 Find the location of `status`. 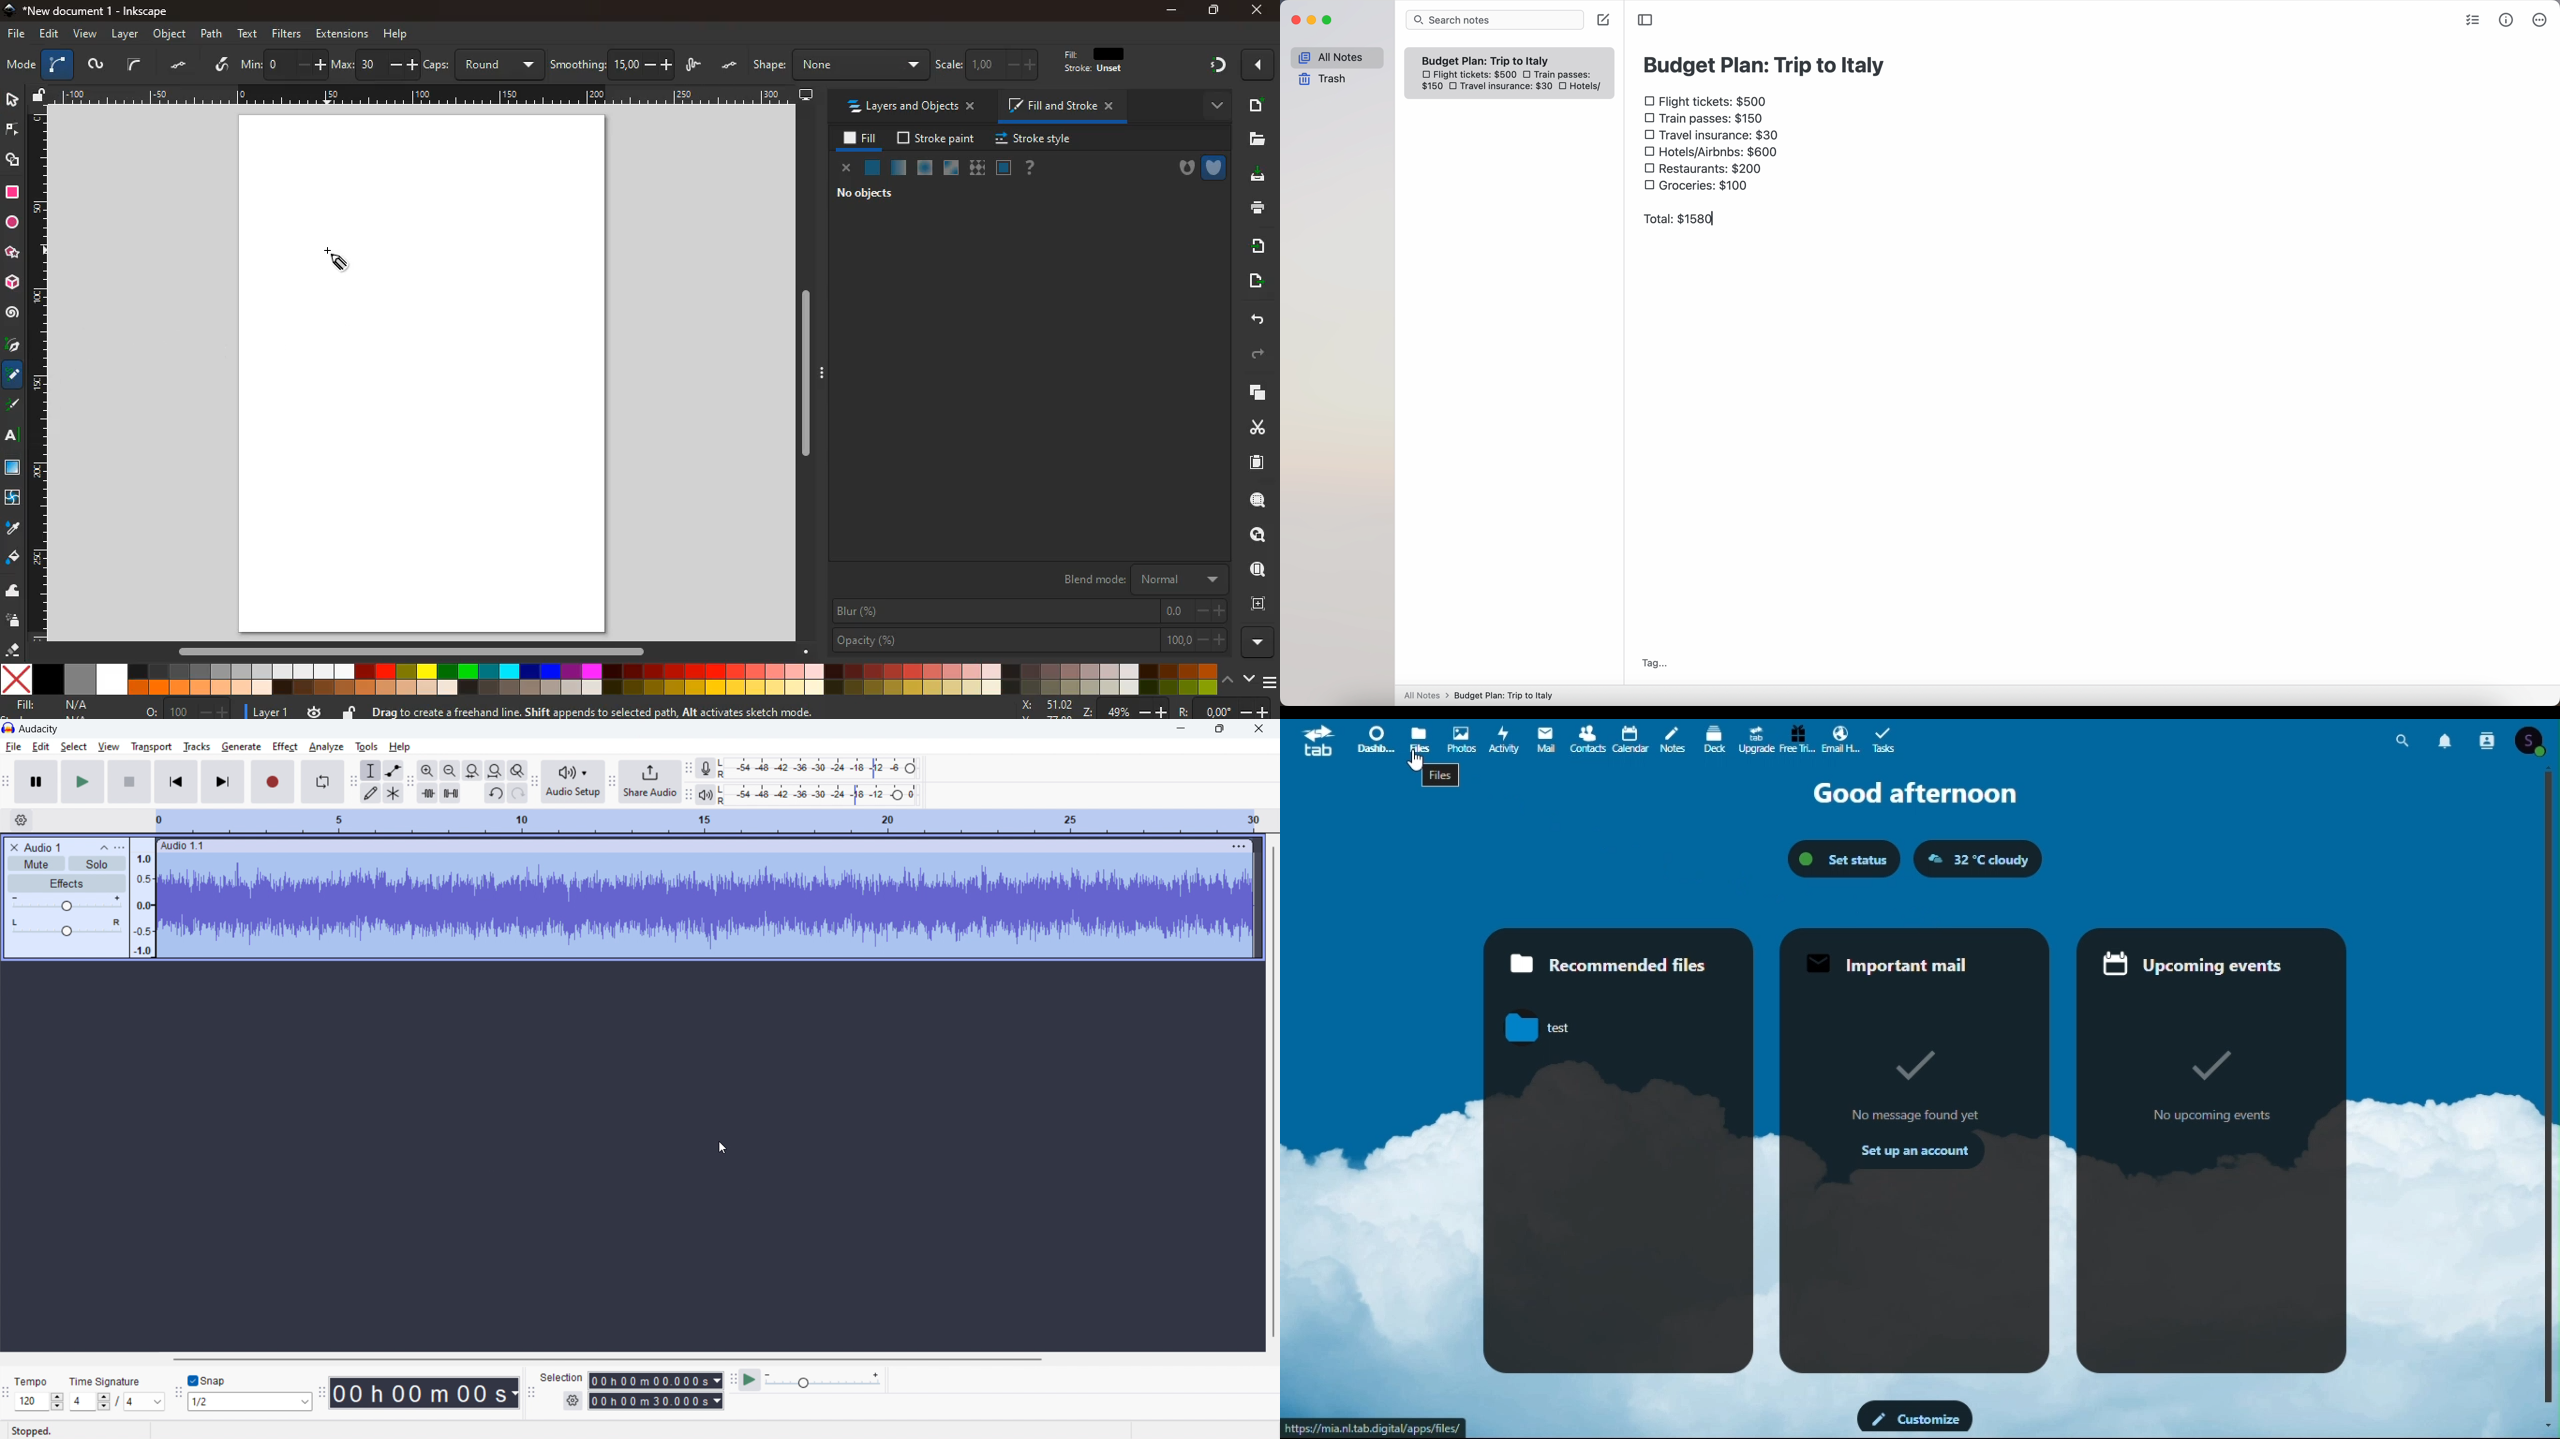

status is located at coordinates (1847, 859).